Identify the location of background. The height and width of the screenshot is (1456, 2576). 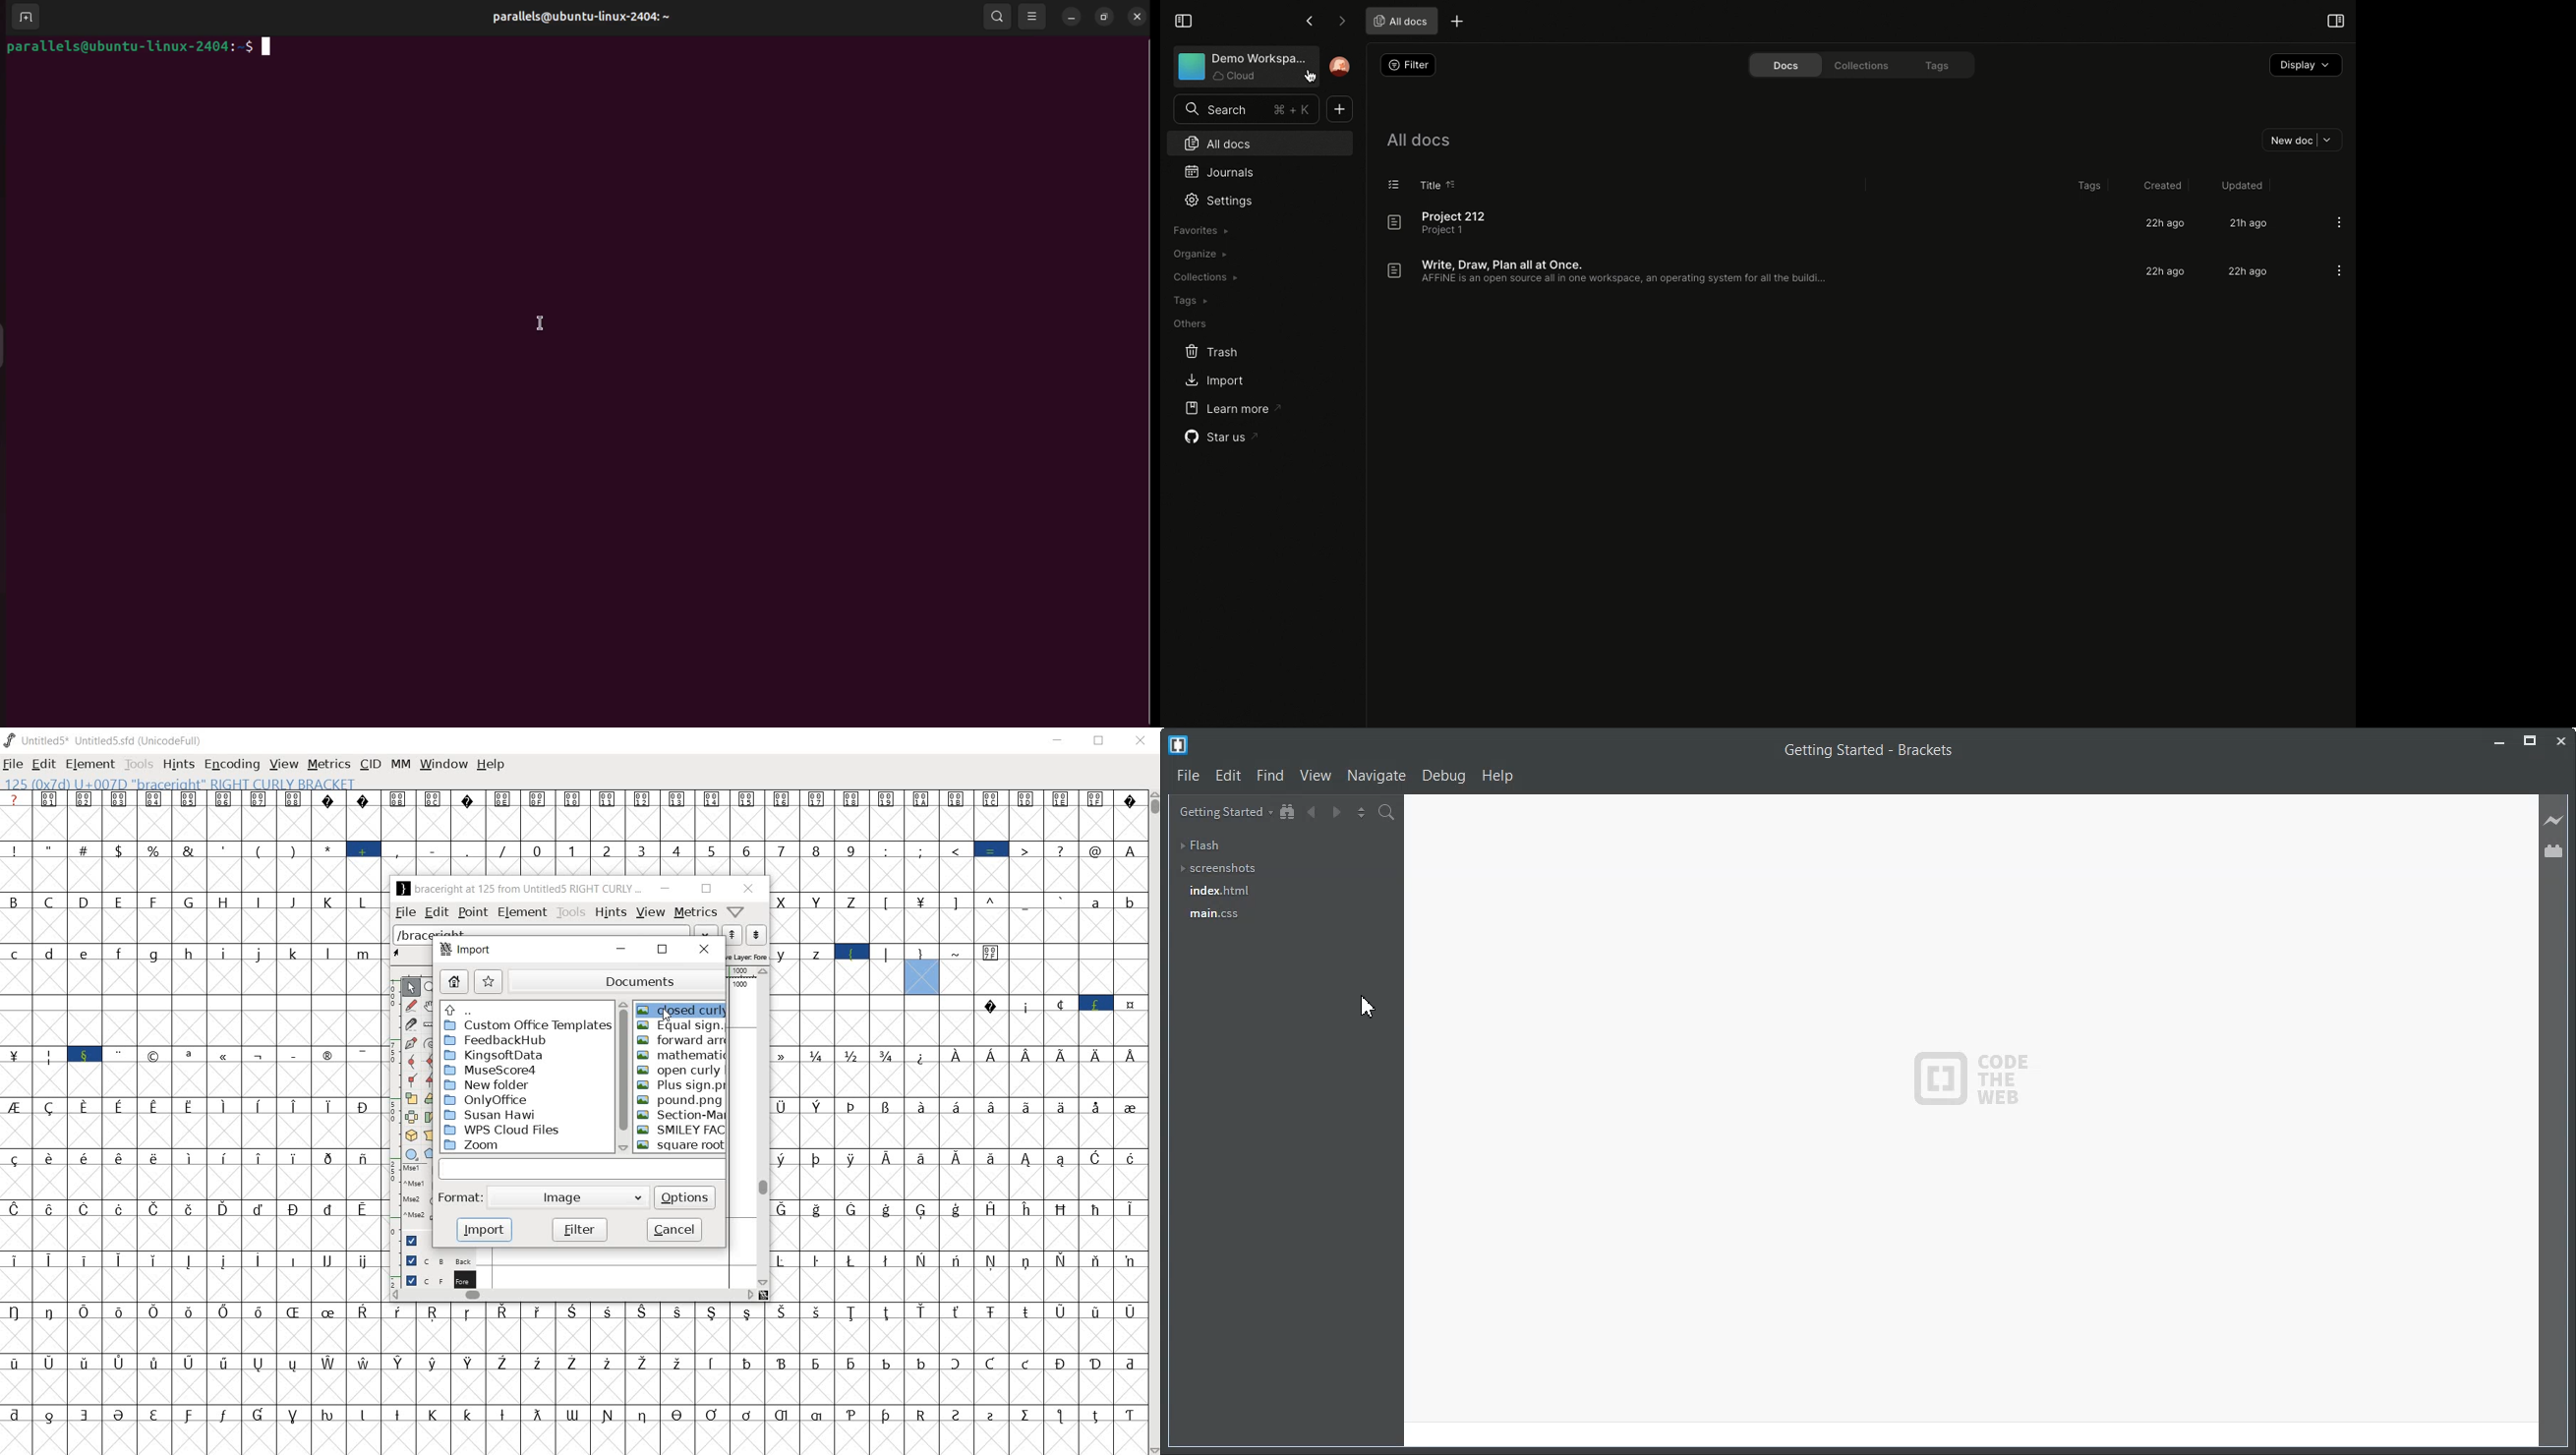
(432, 1259).